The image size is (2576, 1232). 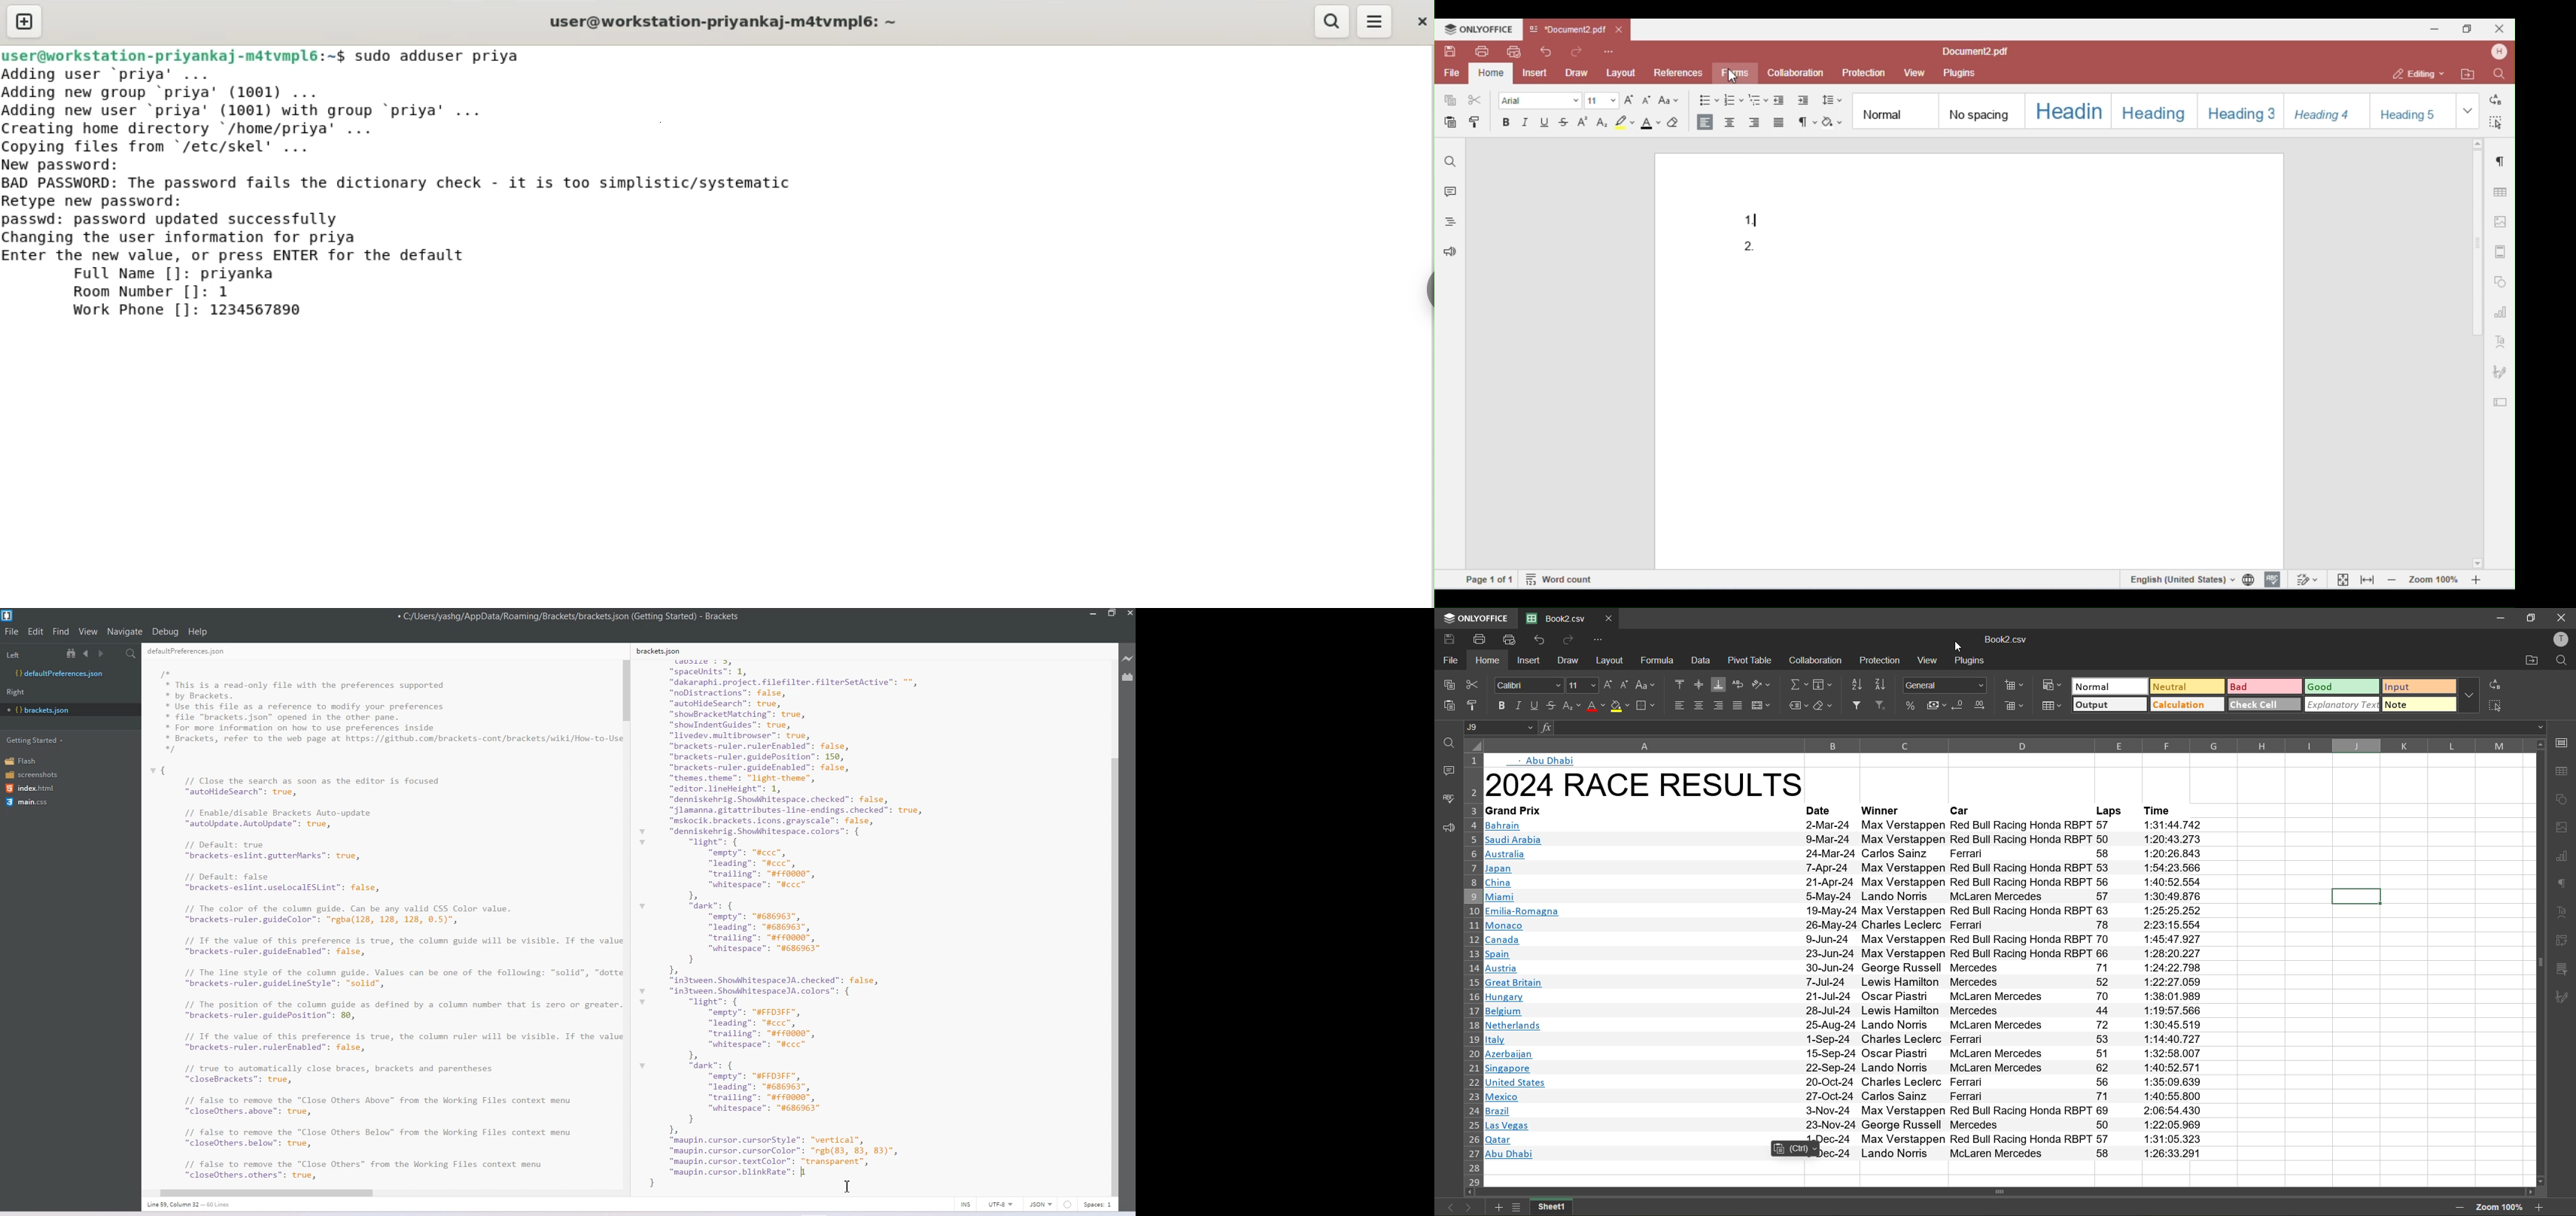 What do you see at coordinates (1847, 1140) in the screenshot?
I see `text info` at bounding box center [1847, 1140].